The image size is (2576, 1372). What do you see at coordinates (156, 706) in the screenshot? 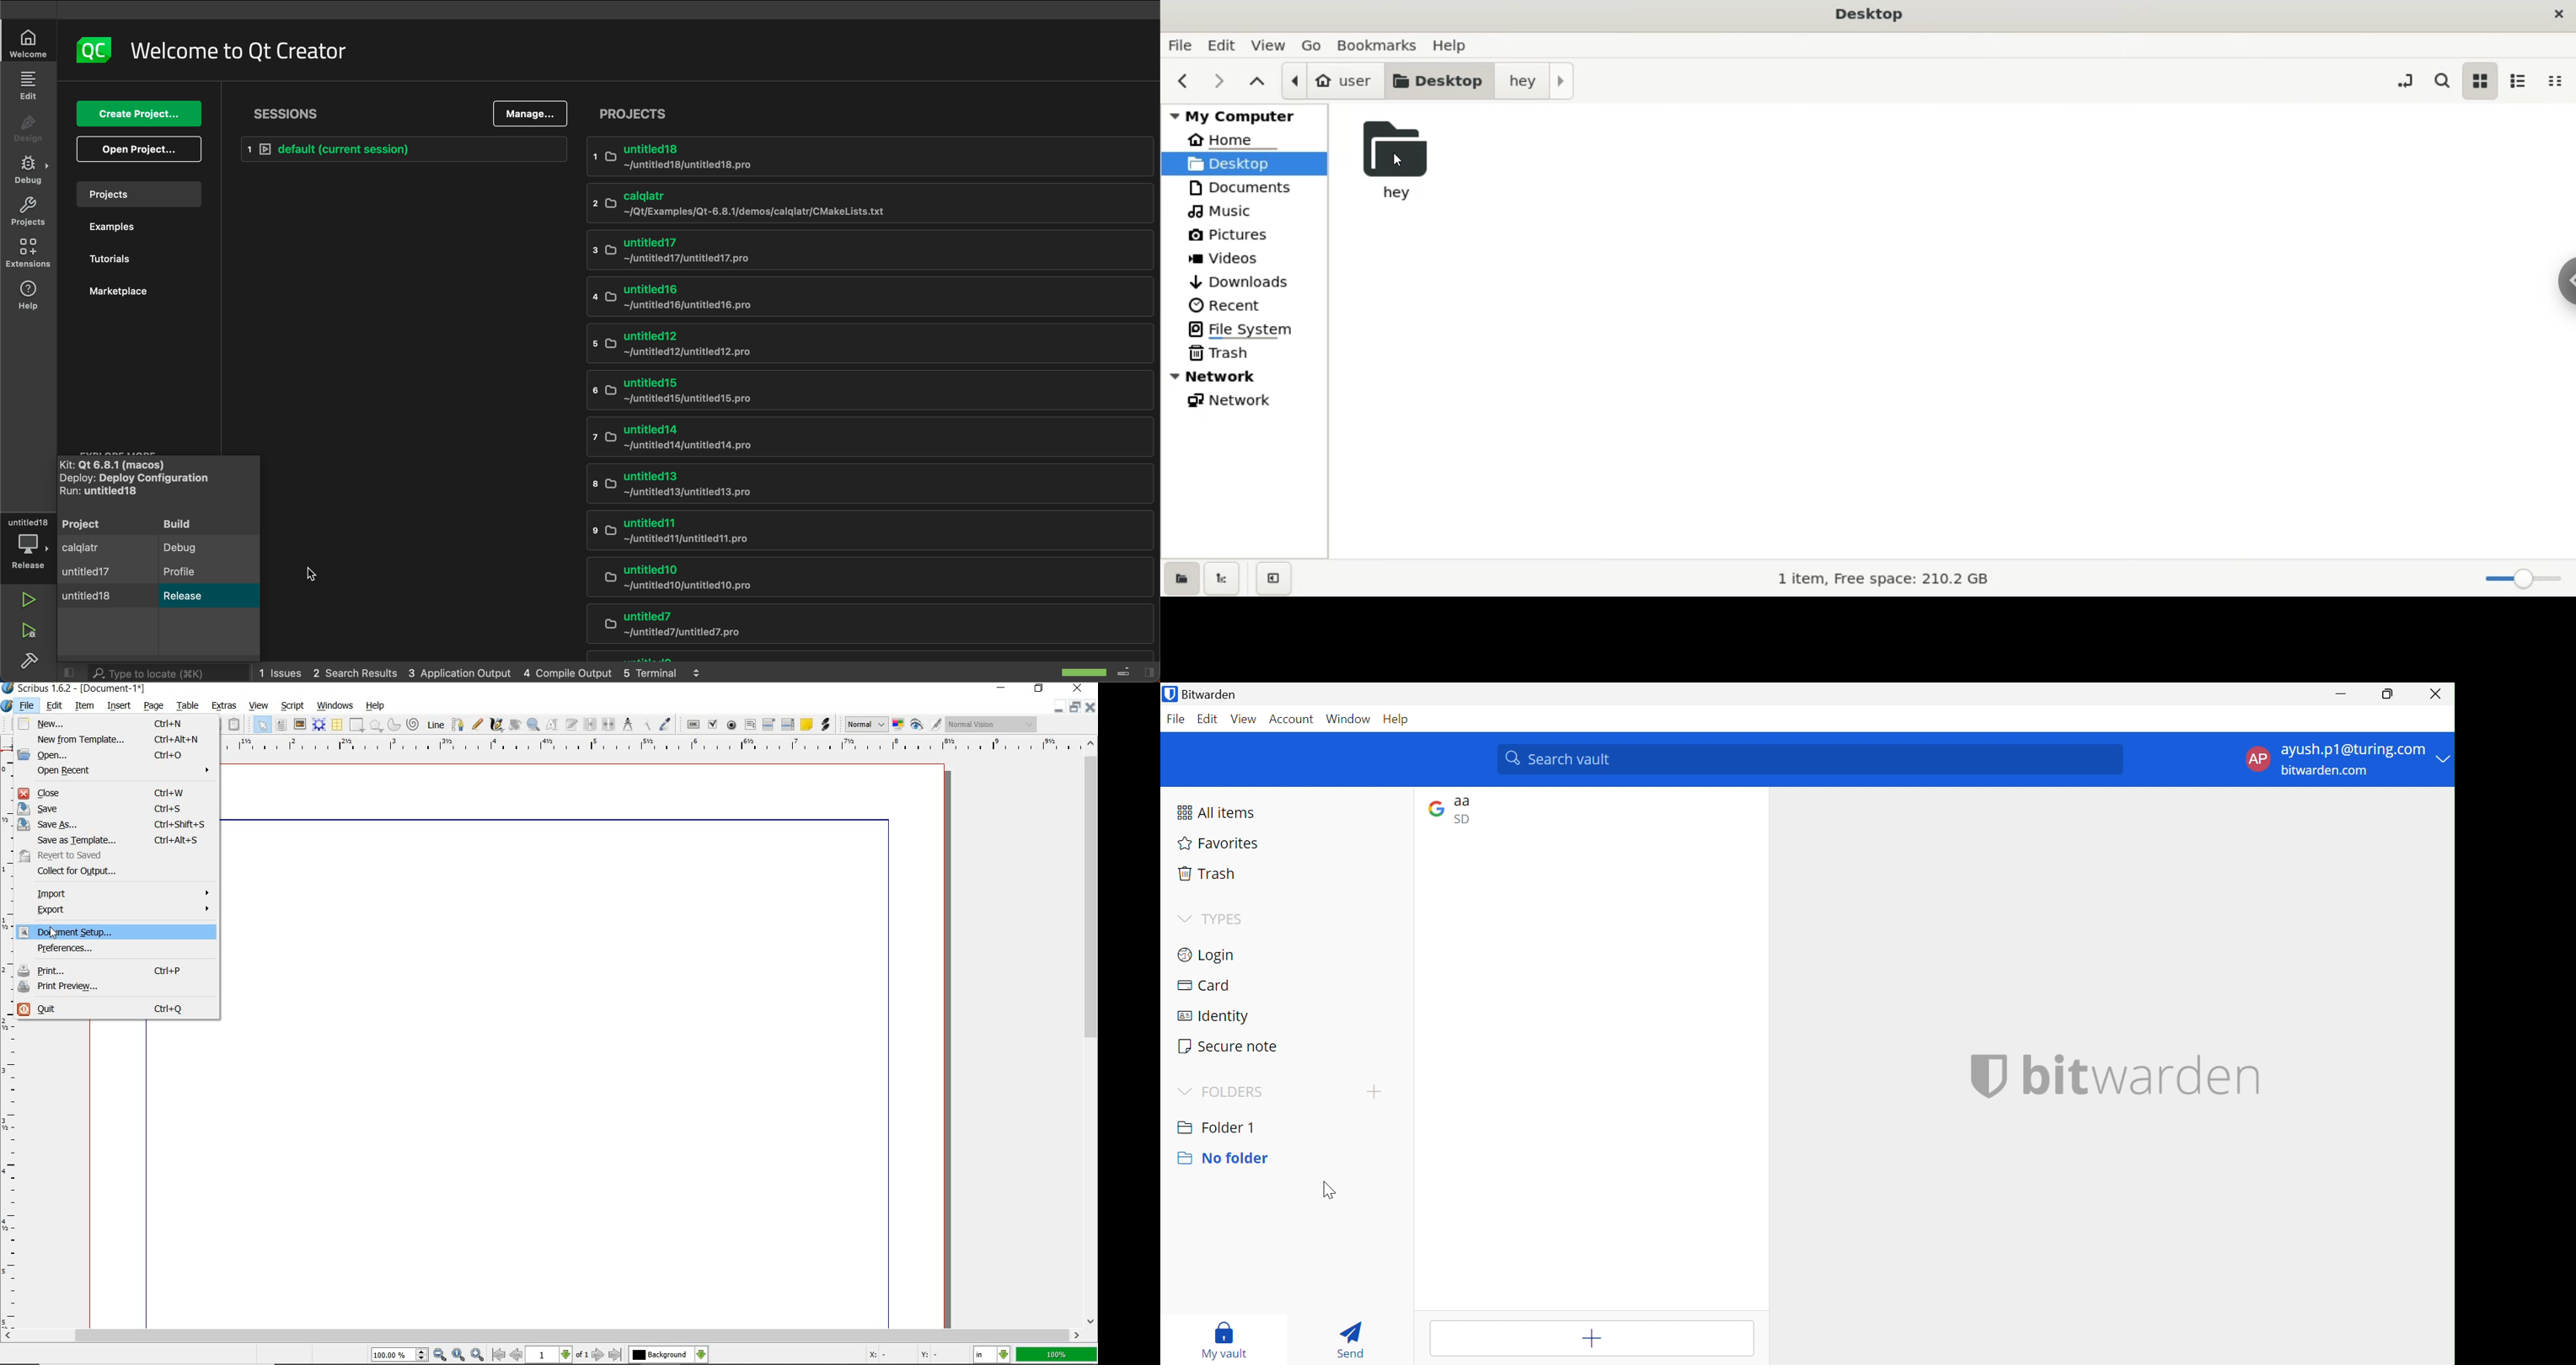
I see `page` at bounding box center [156, 706].